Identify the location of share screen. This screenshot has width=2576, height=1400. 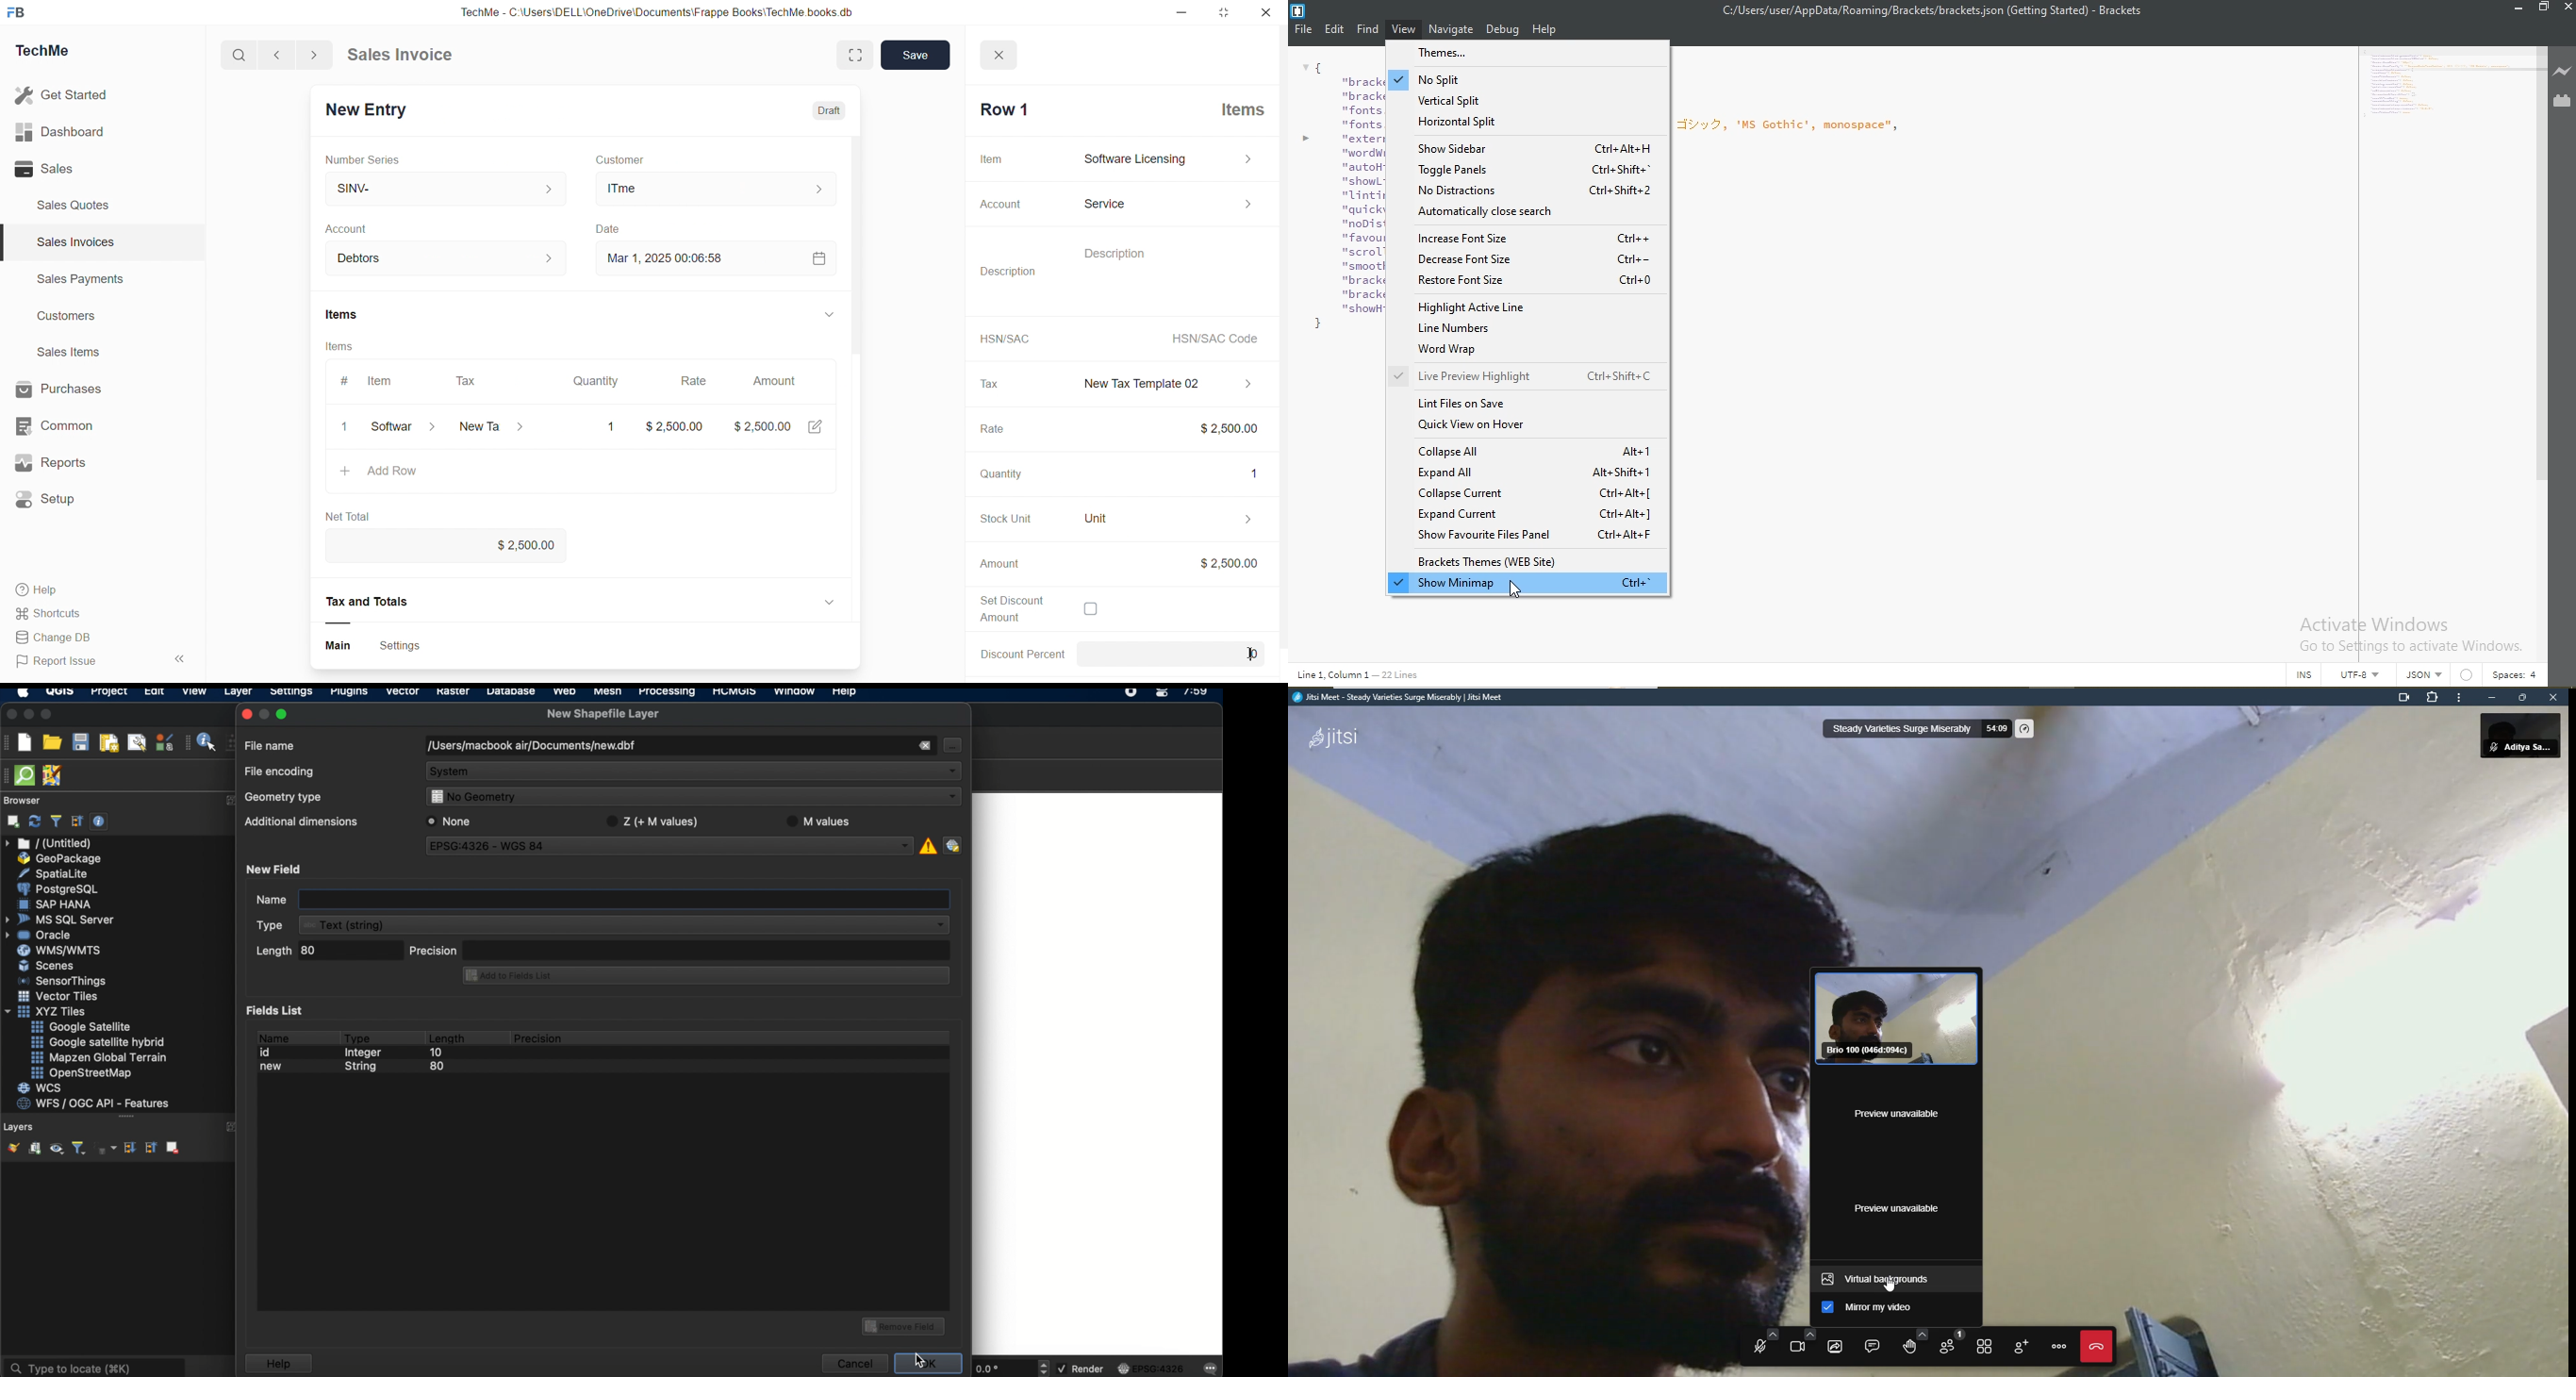
(1835, 1346).